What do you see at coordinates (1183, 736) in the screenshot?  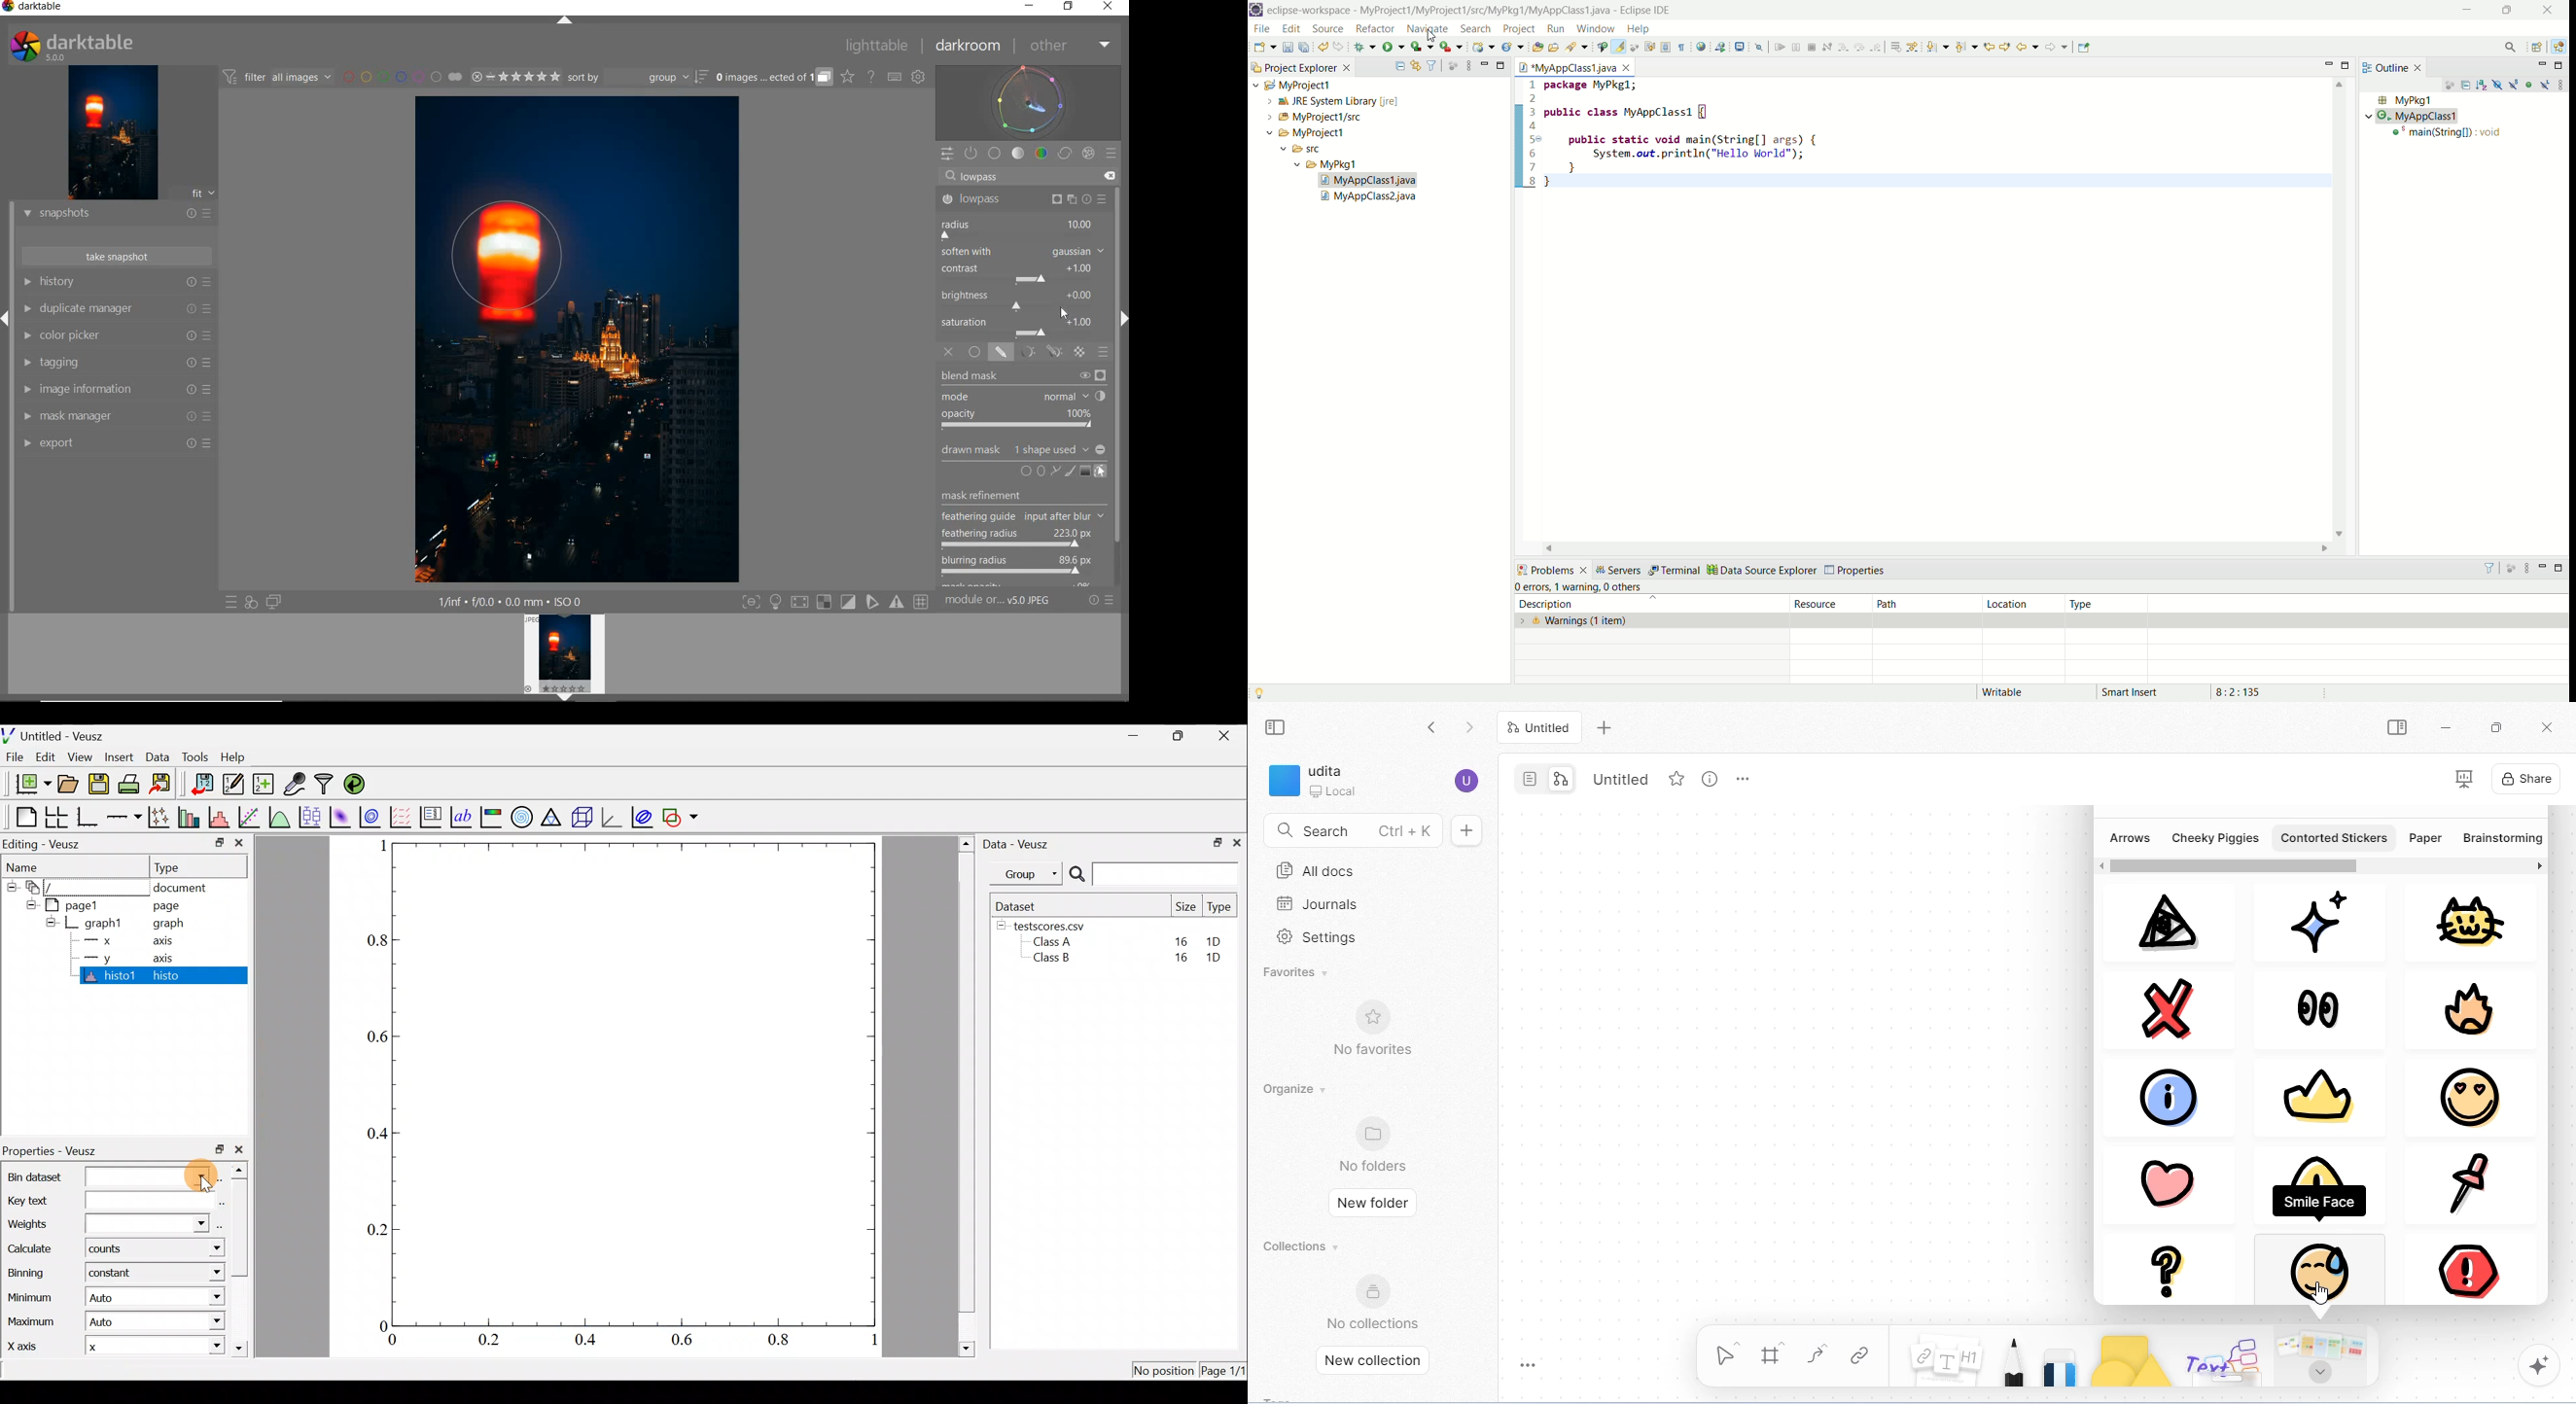 I see `Restore down` at bounding box center [1183, 736].